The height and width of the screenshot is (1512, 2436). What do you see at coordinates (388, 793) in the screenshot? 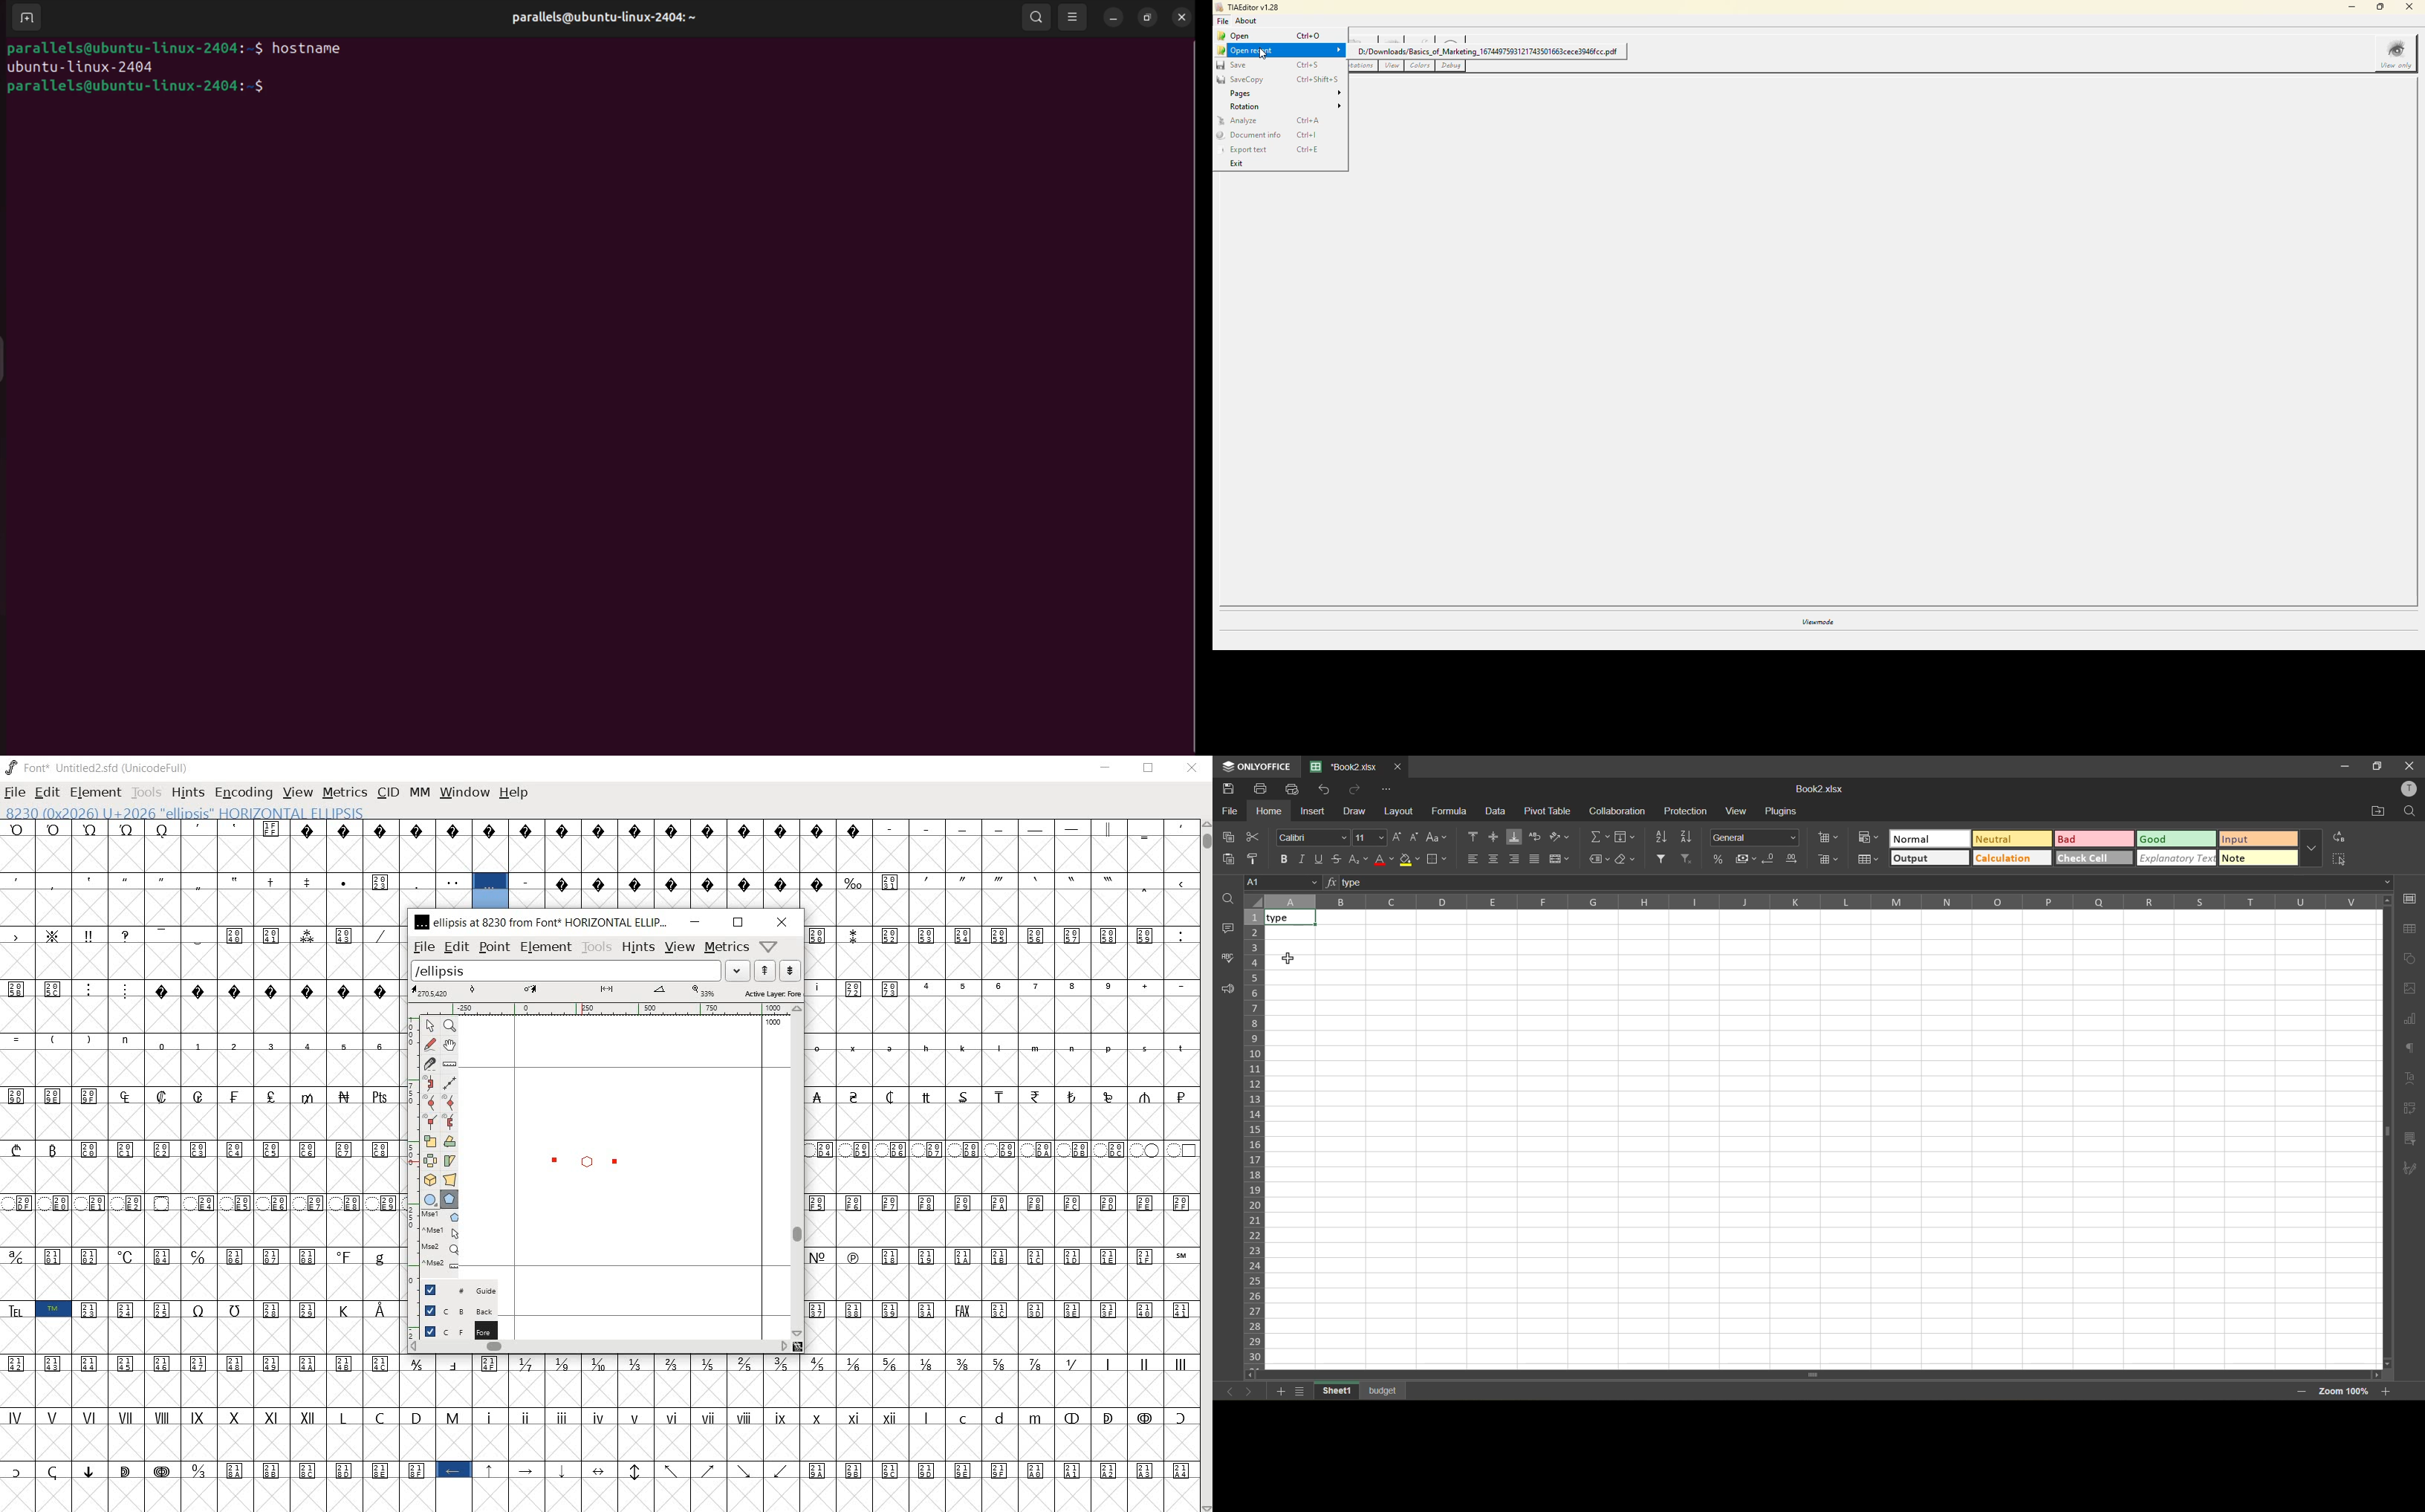
I see `CID` at bounding box center [388, 793].